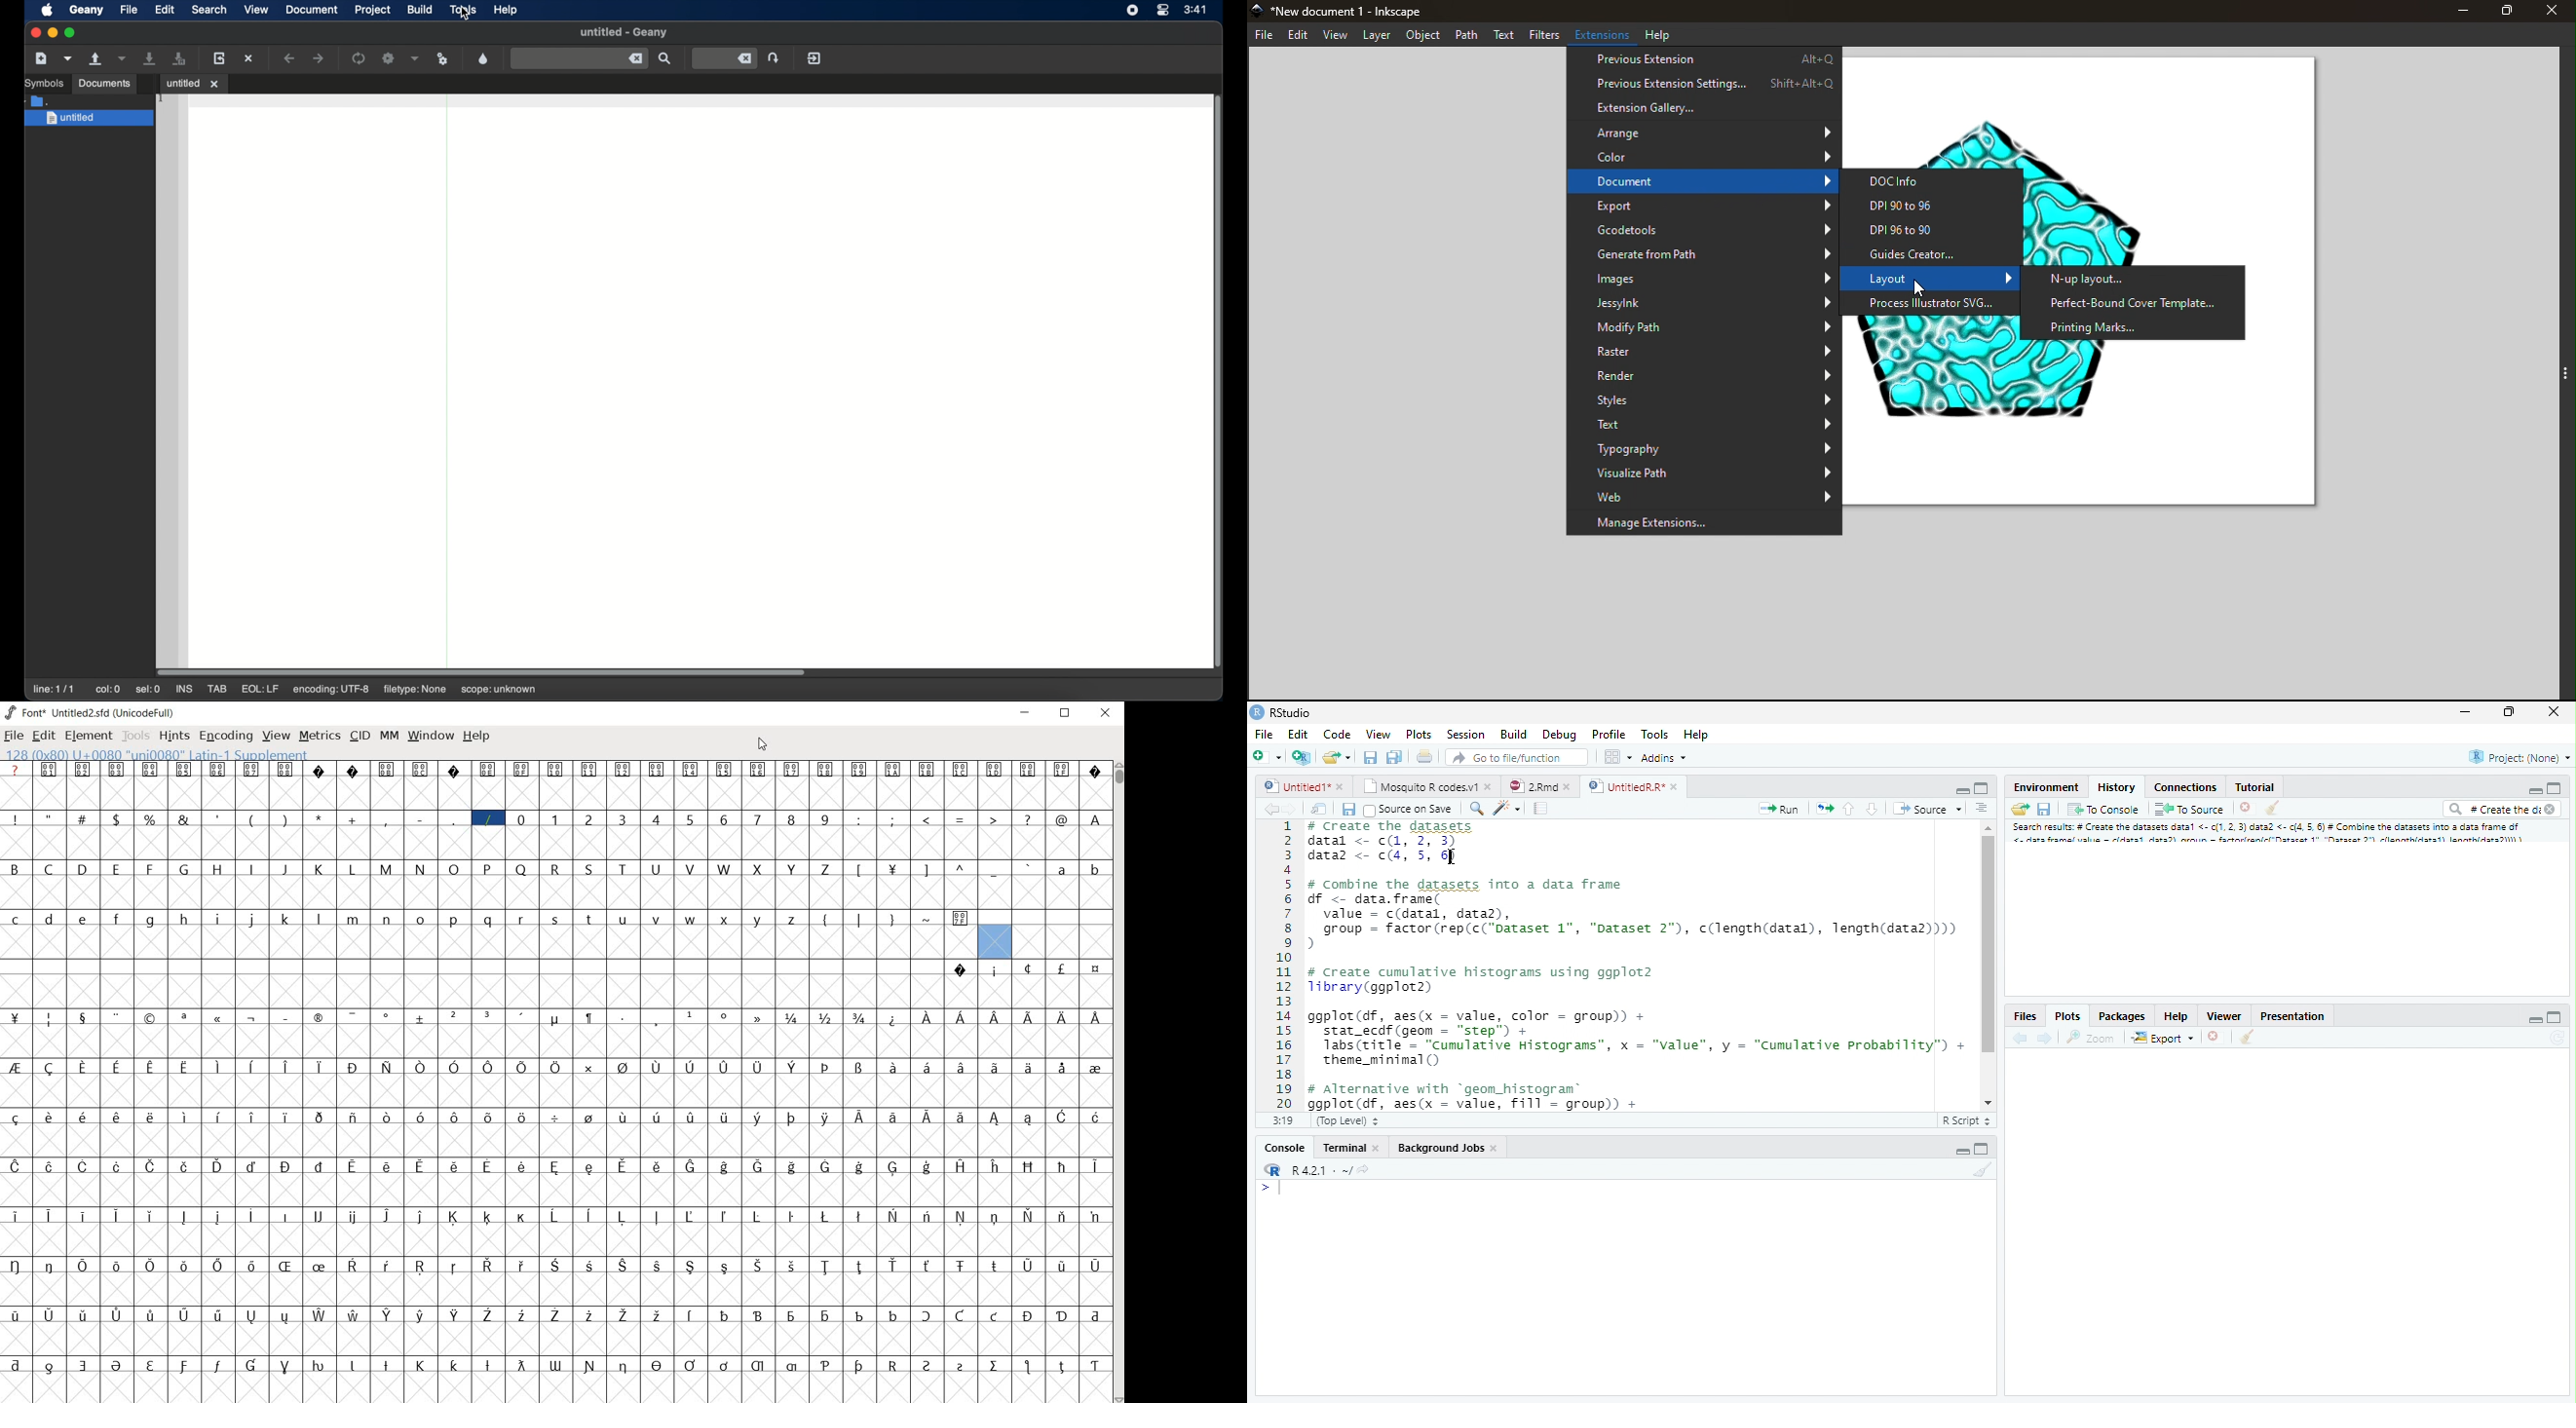 This screenshot has height=1428, width=2576. What do you see at coordinates (2176, 1015) in the screenshot?
I see `Help` at bounding box center [2176, 1015].